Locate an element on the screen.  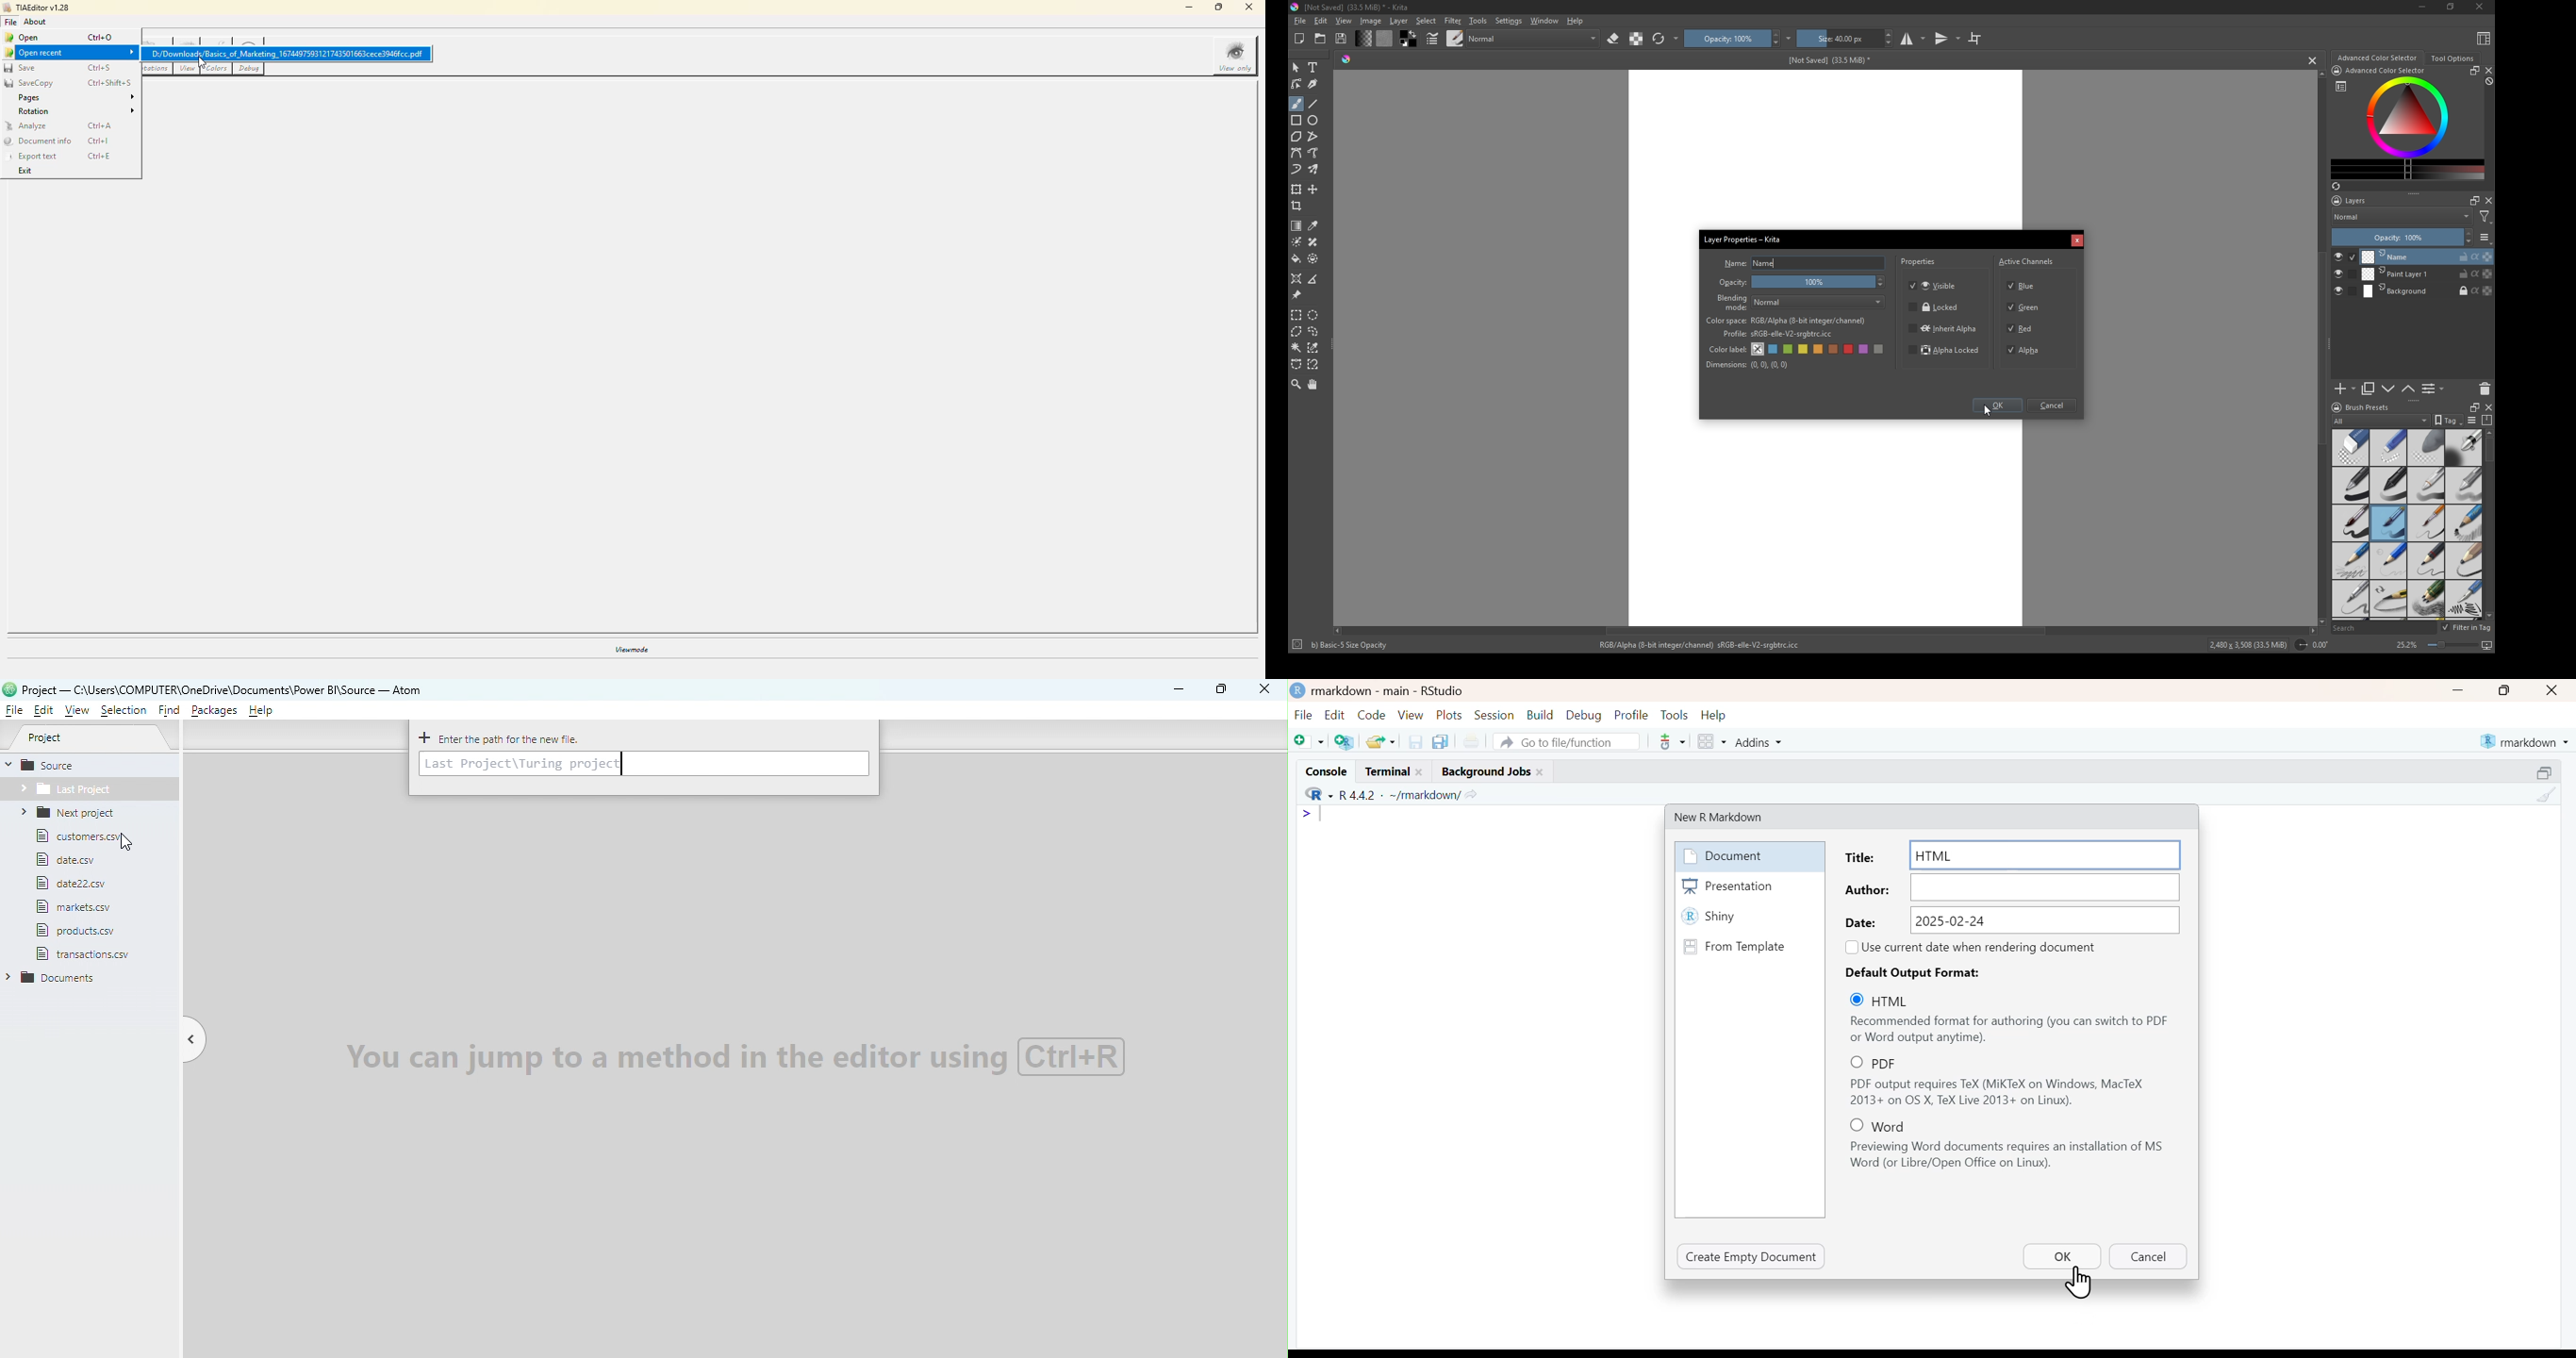
magic wand is located at coordinates (1296, 347).